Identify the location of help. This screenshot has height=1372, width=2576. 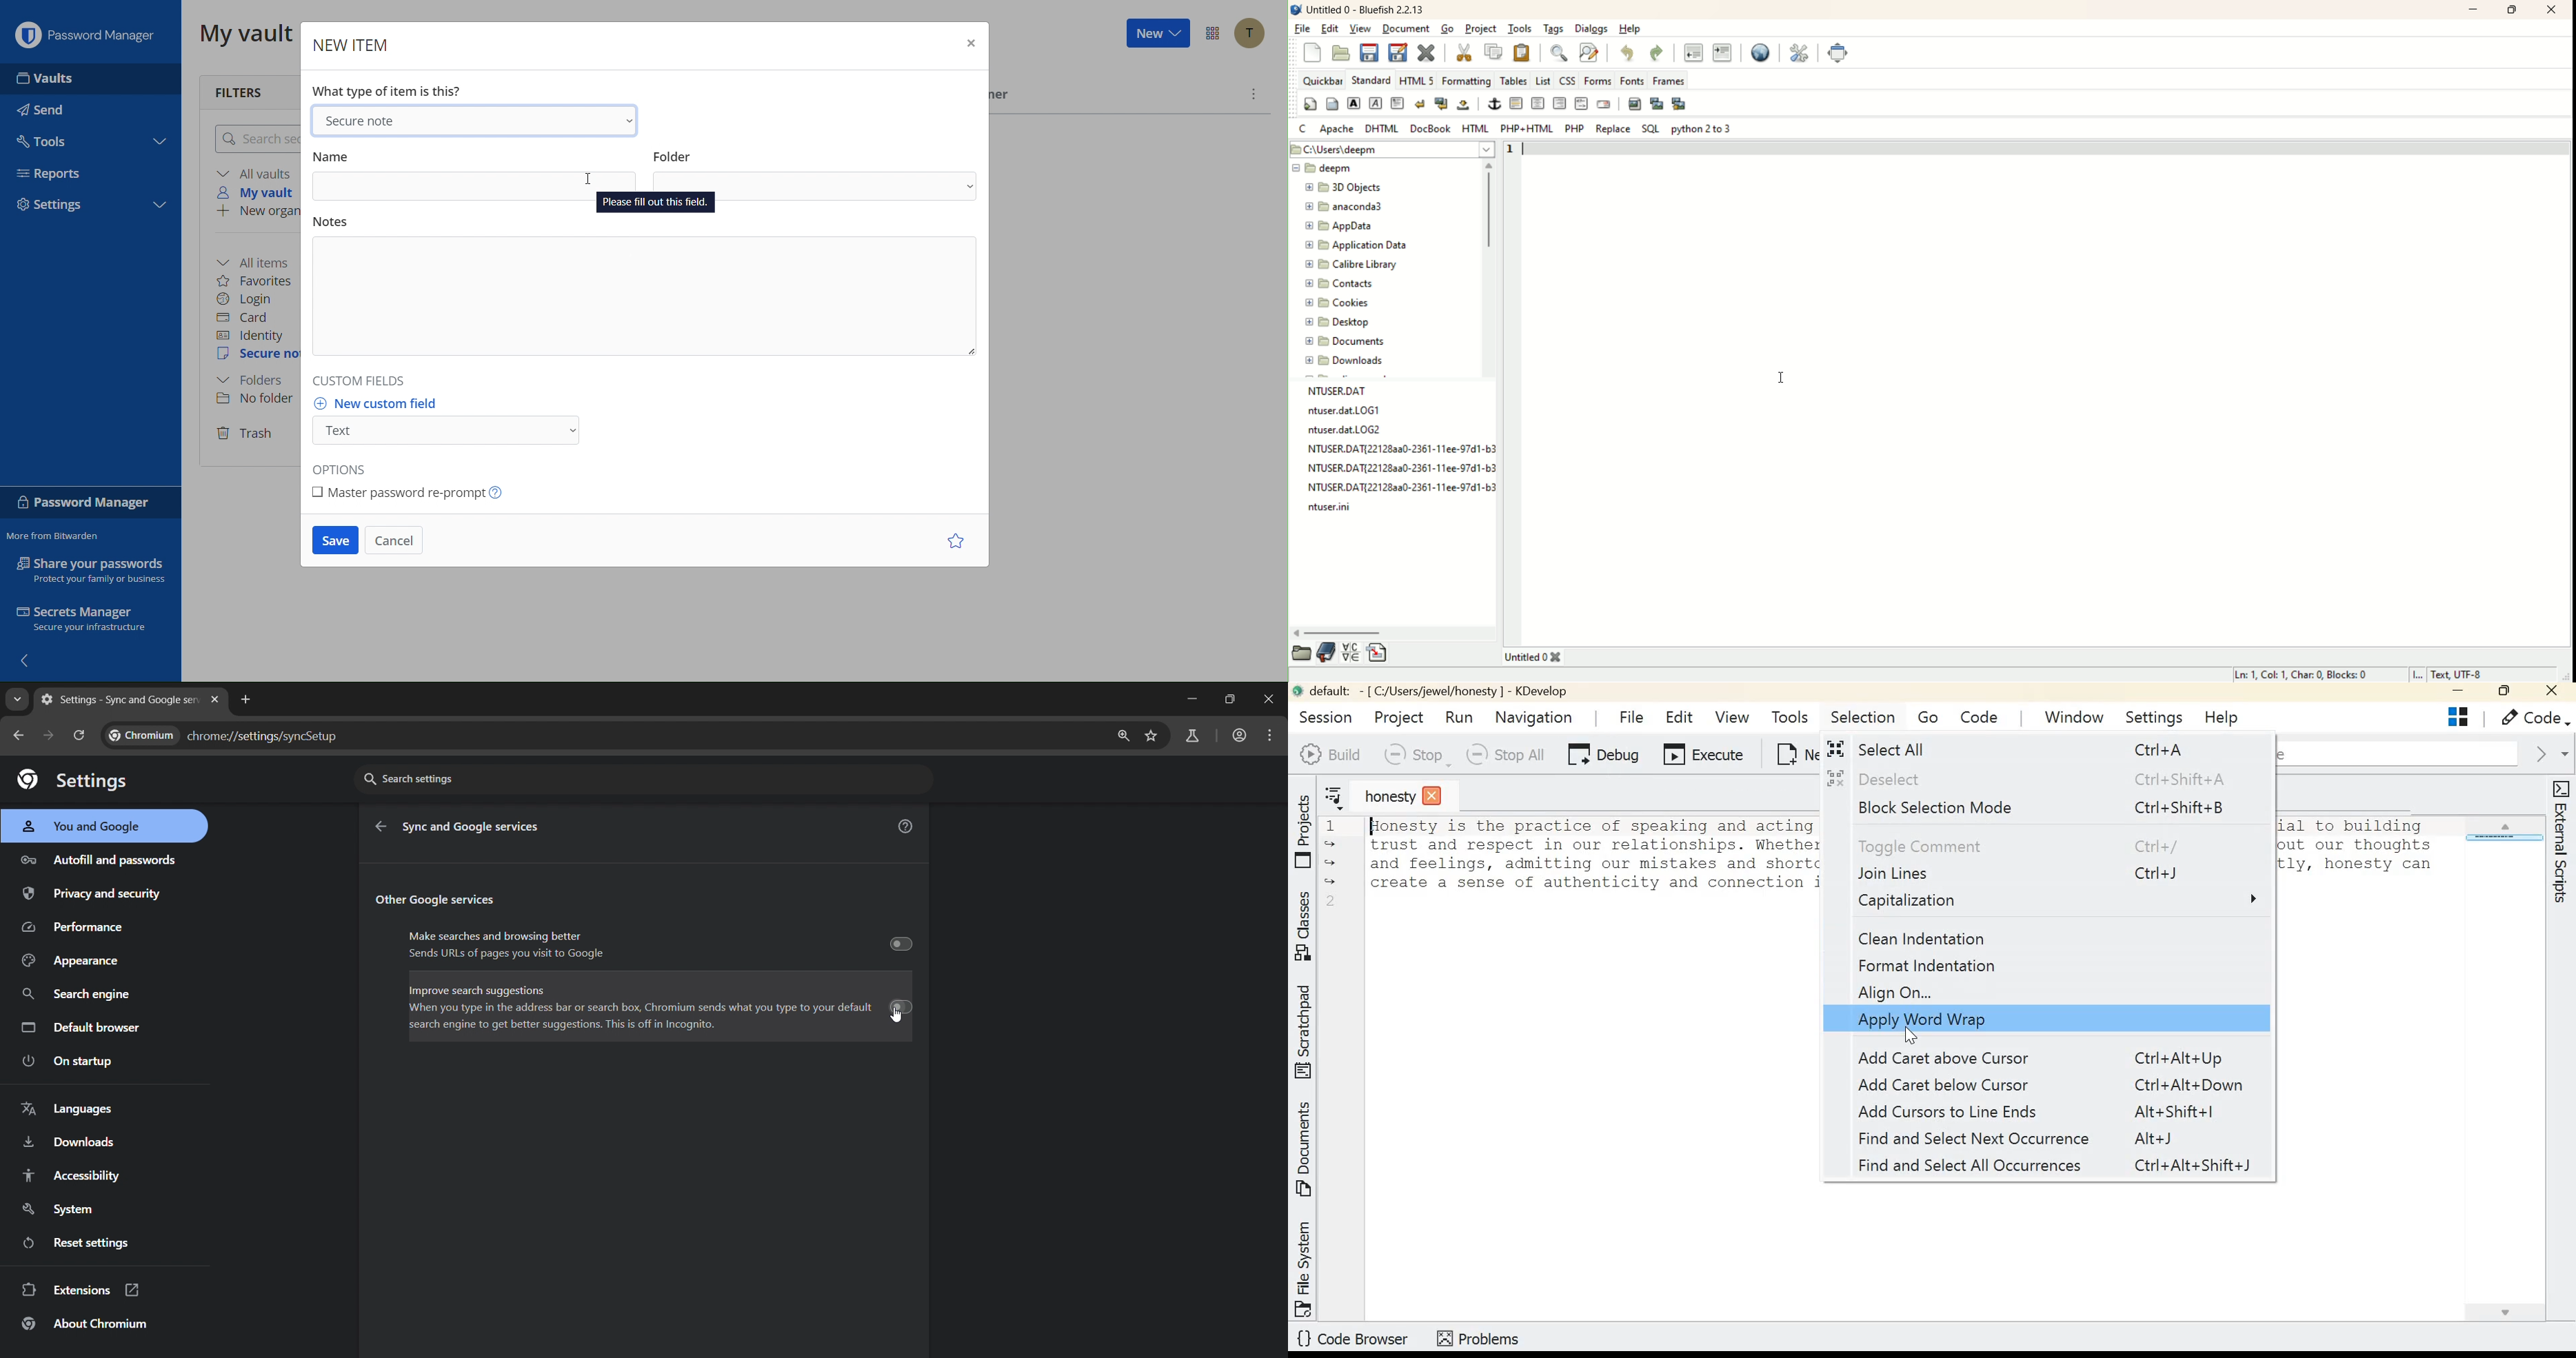
(1633, 27).